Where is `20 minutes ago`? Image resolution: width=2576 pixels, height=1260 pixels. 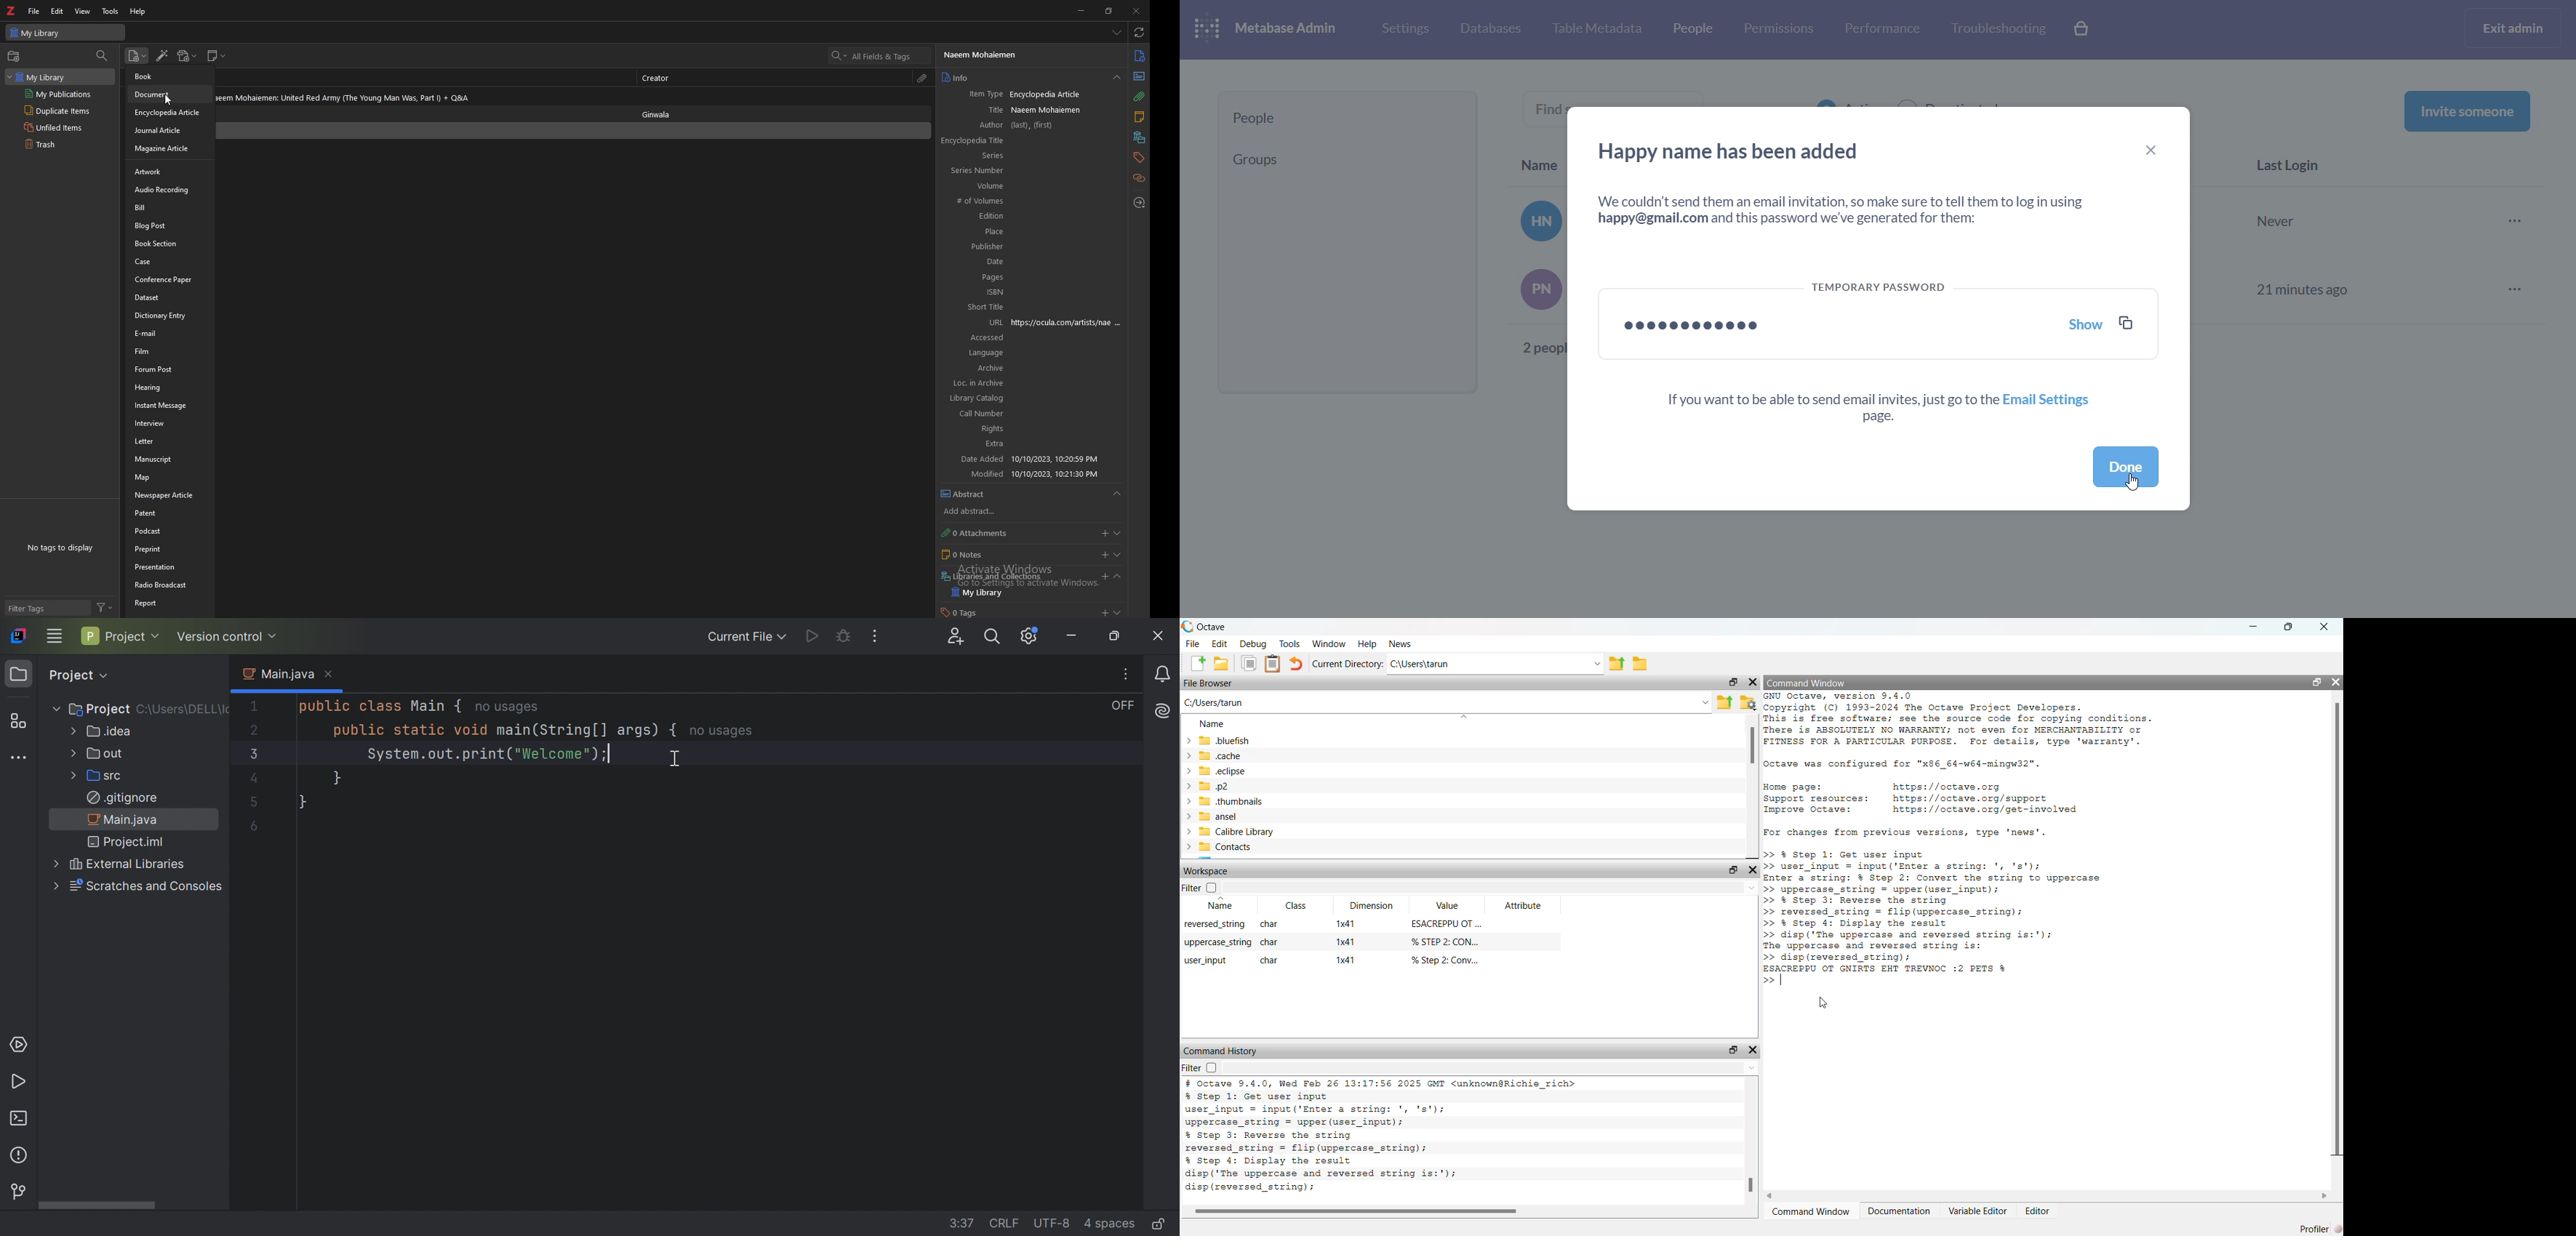
20 minutes ago is located at coordinates (2303, 219).